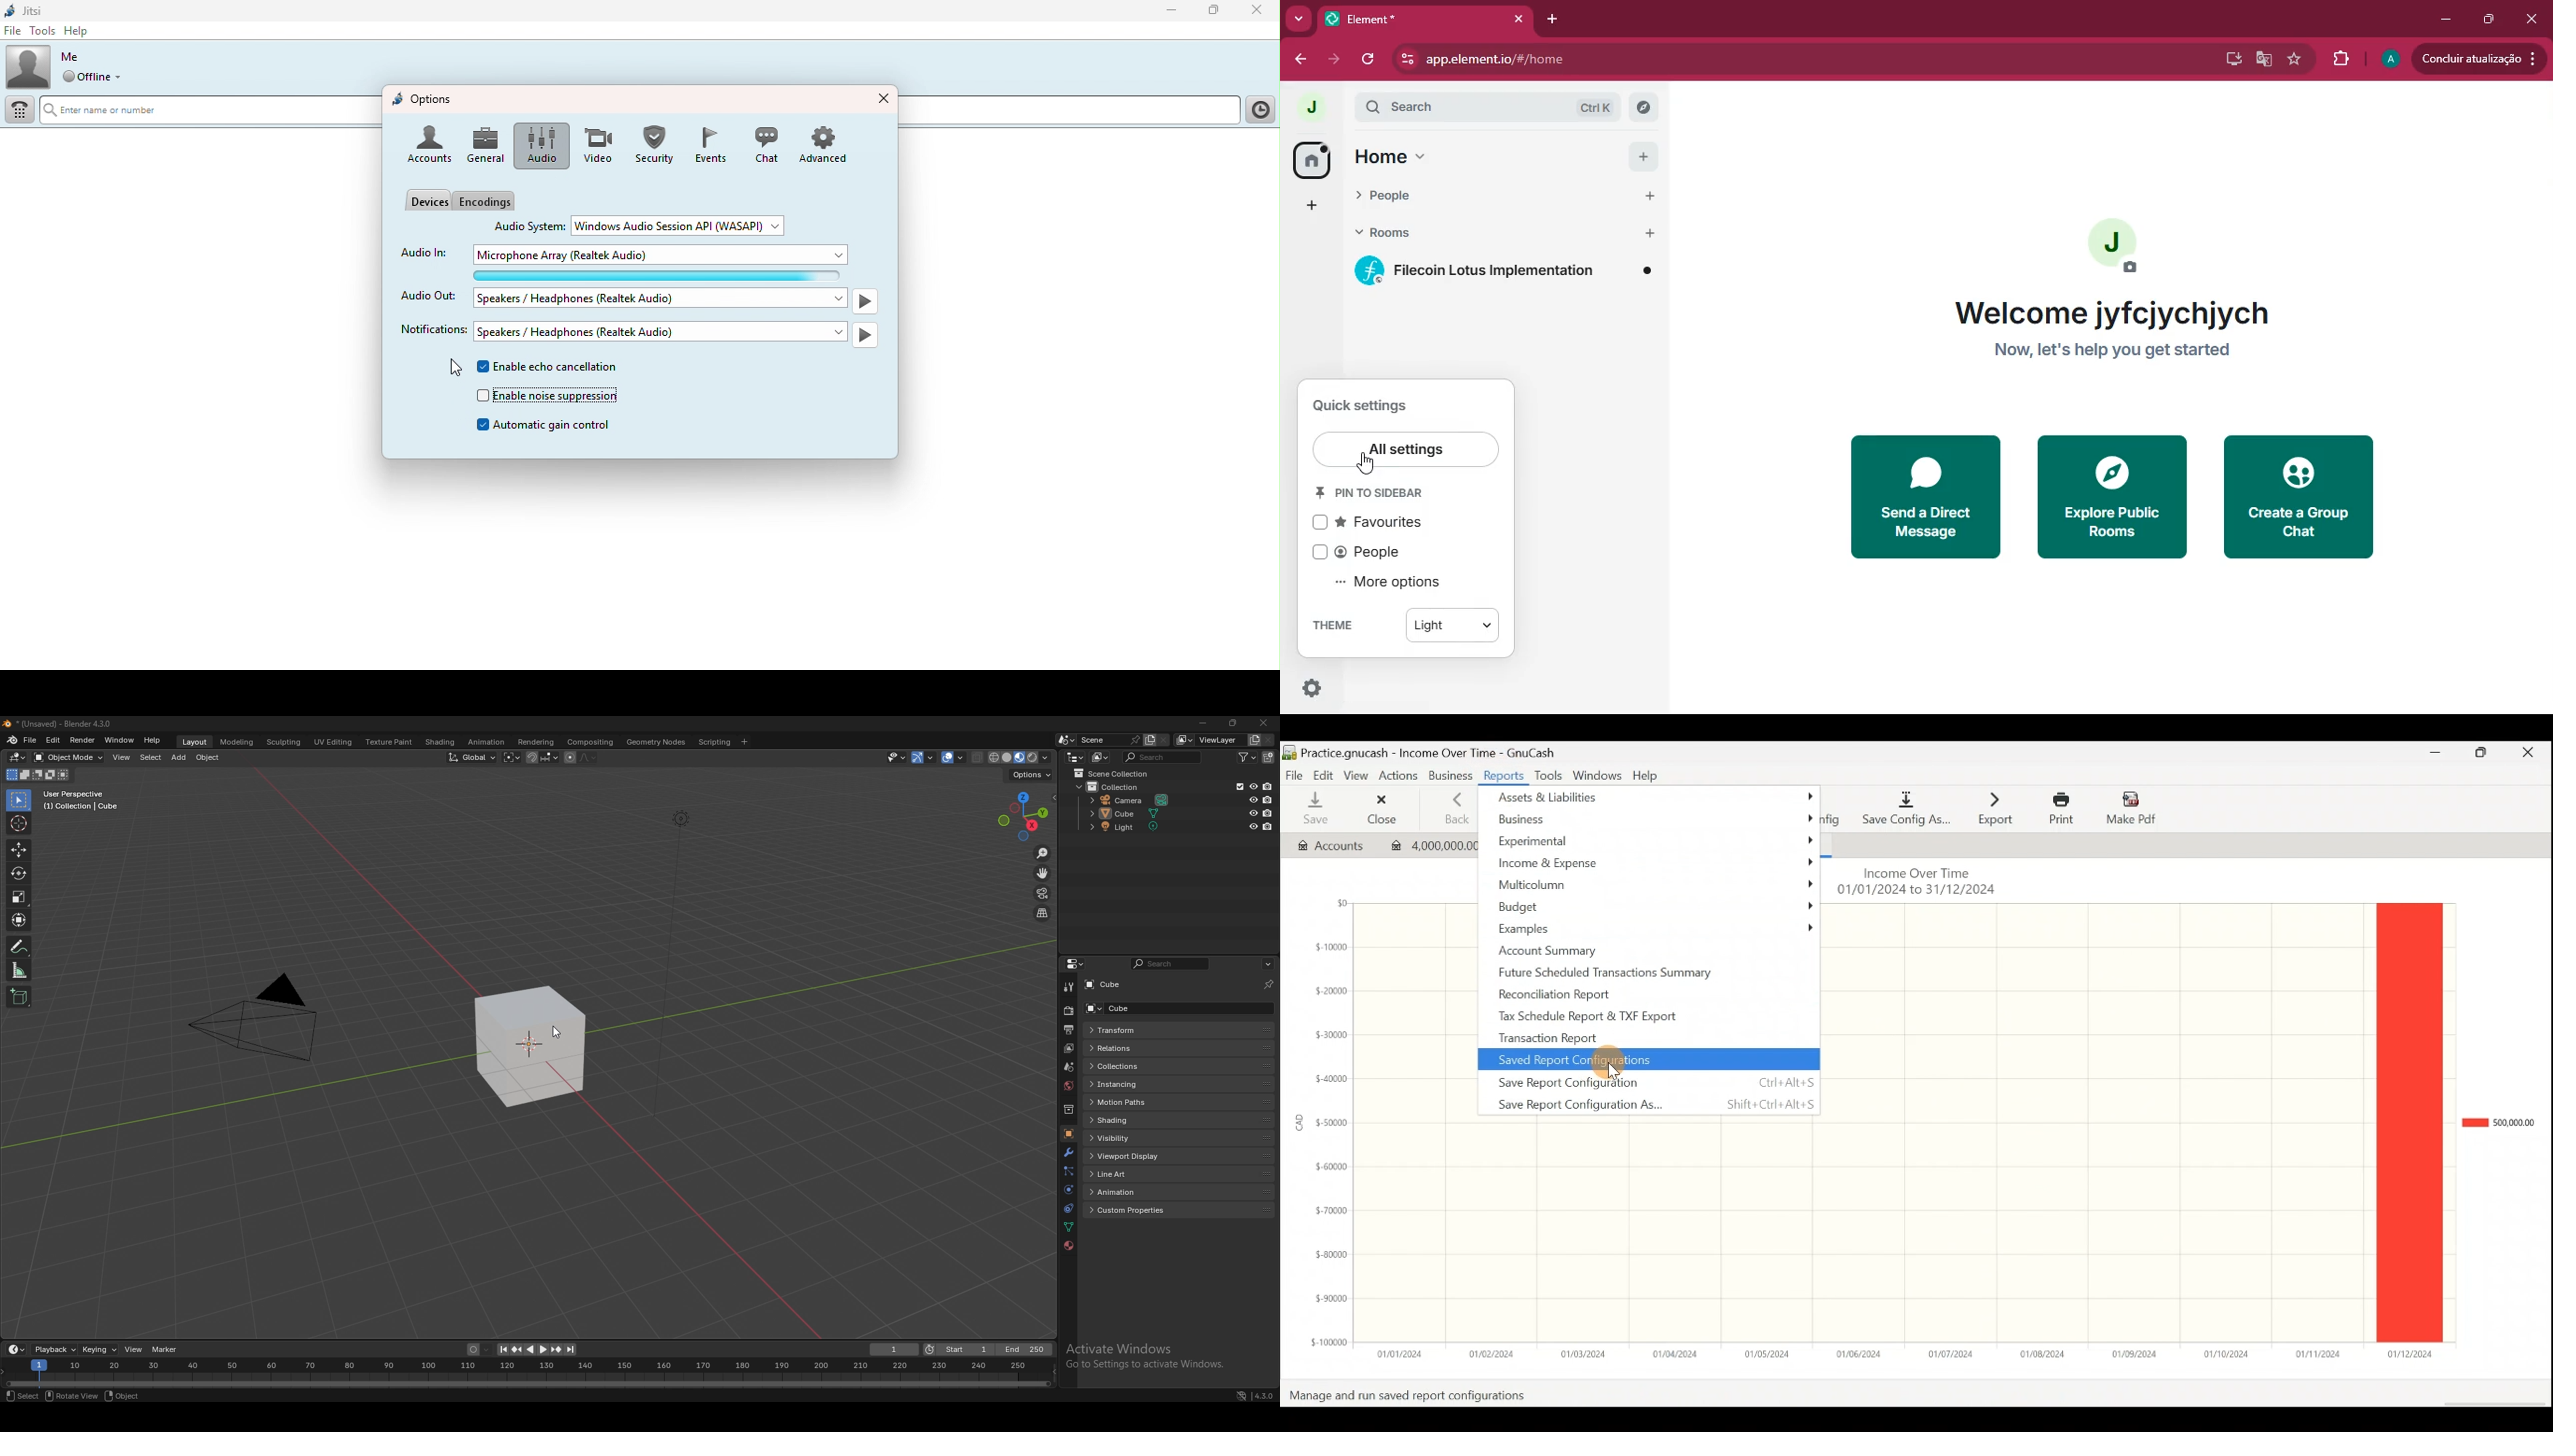  I want to click on y-axis (amount in CAD), so click(1326, 1131).